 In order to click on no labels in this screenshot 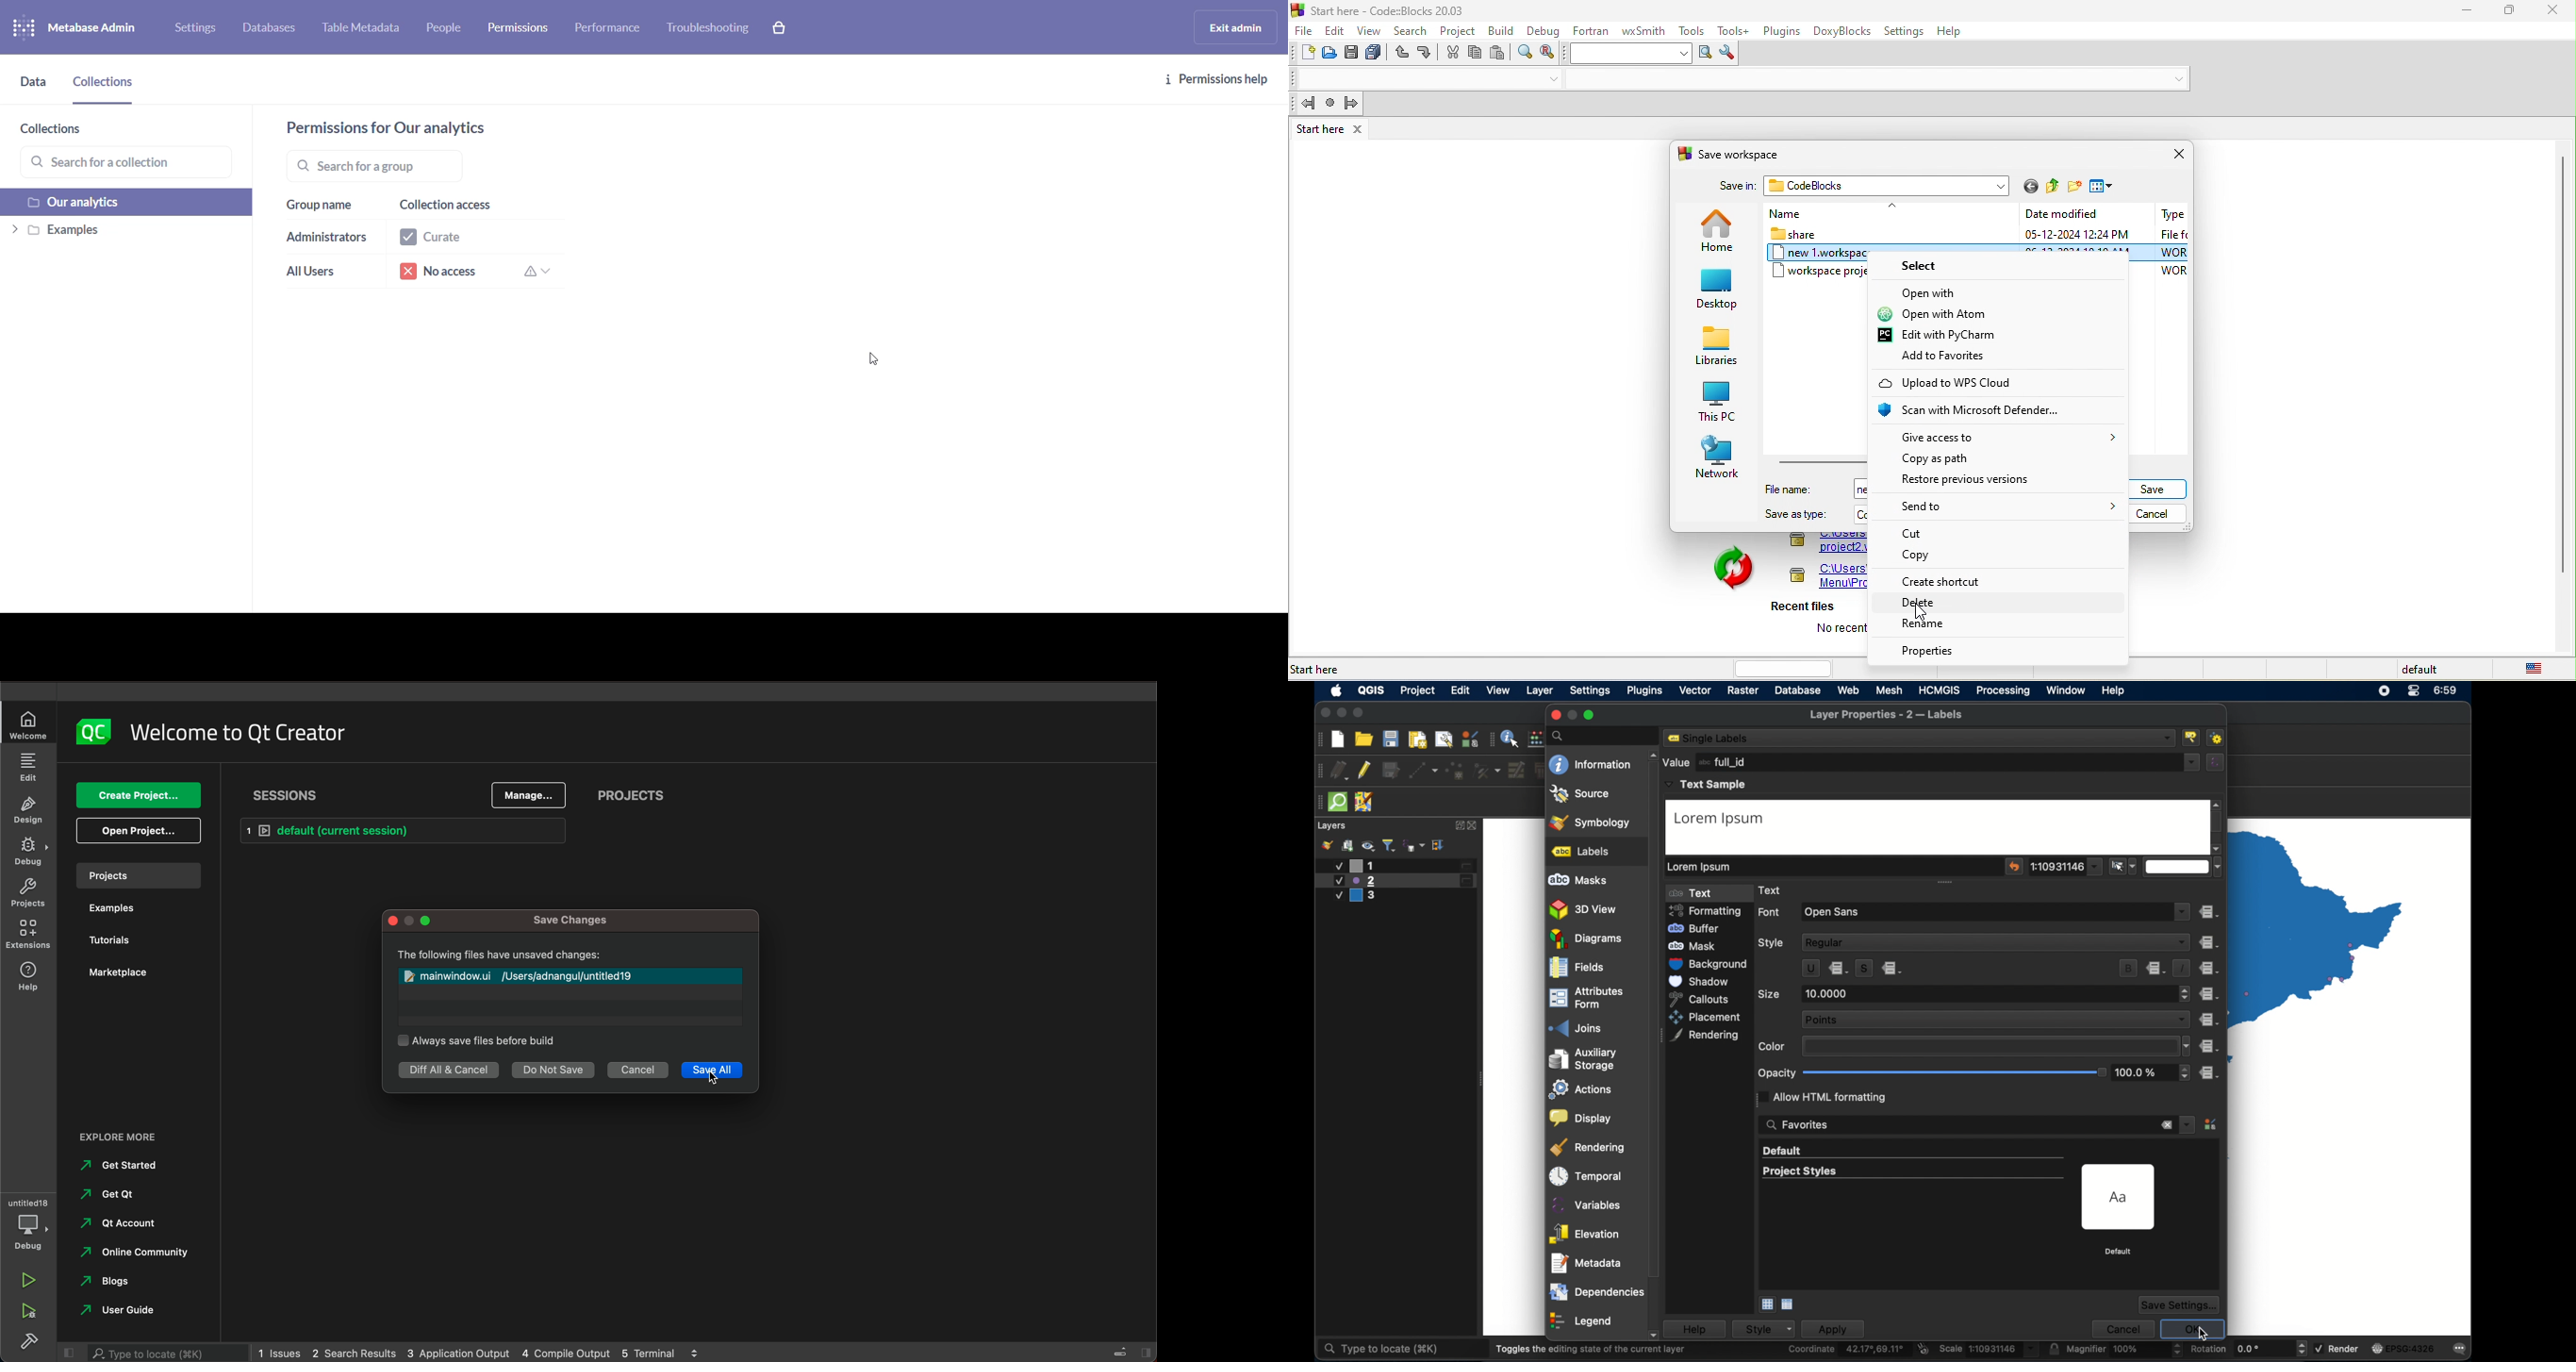, I will do `click(1712, 738)`.